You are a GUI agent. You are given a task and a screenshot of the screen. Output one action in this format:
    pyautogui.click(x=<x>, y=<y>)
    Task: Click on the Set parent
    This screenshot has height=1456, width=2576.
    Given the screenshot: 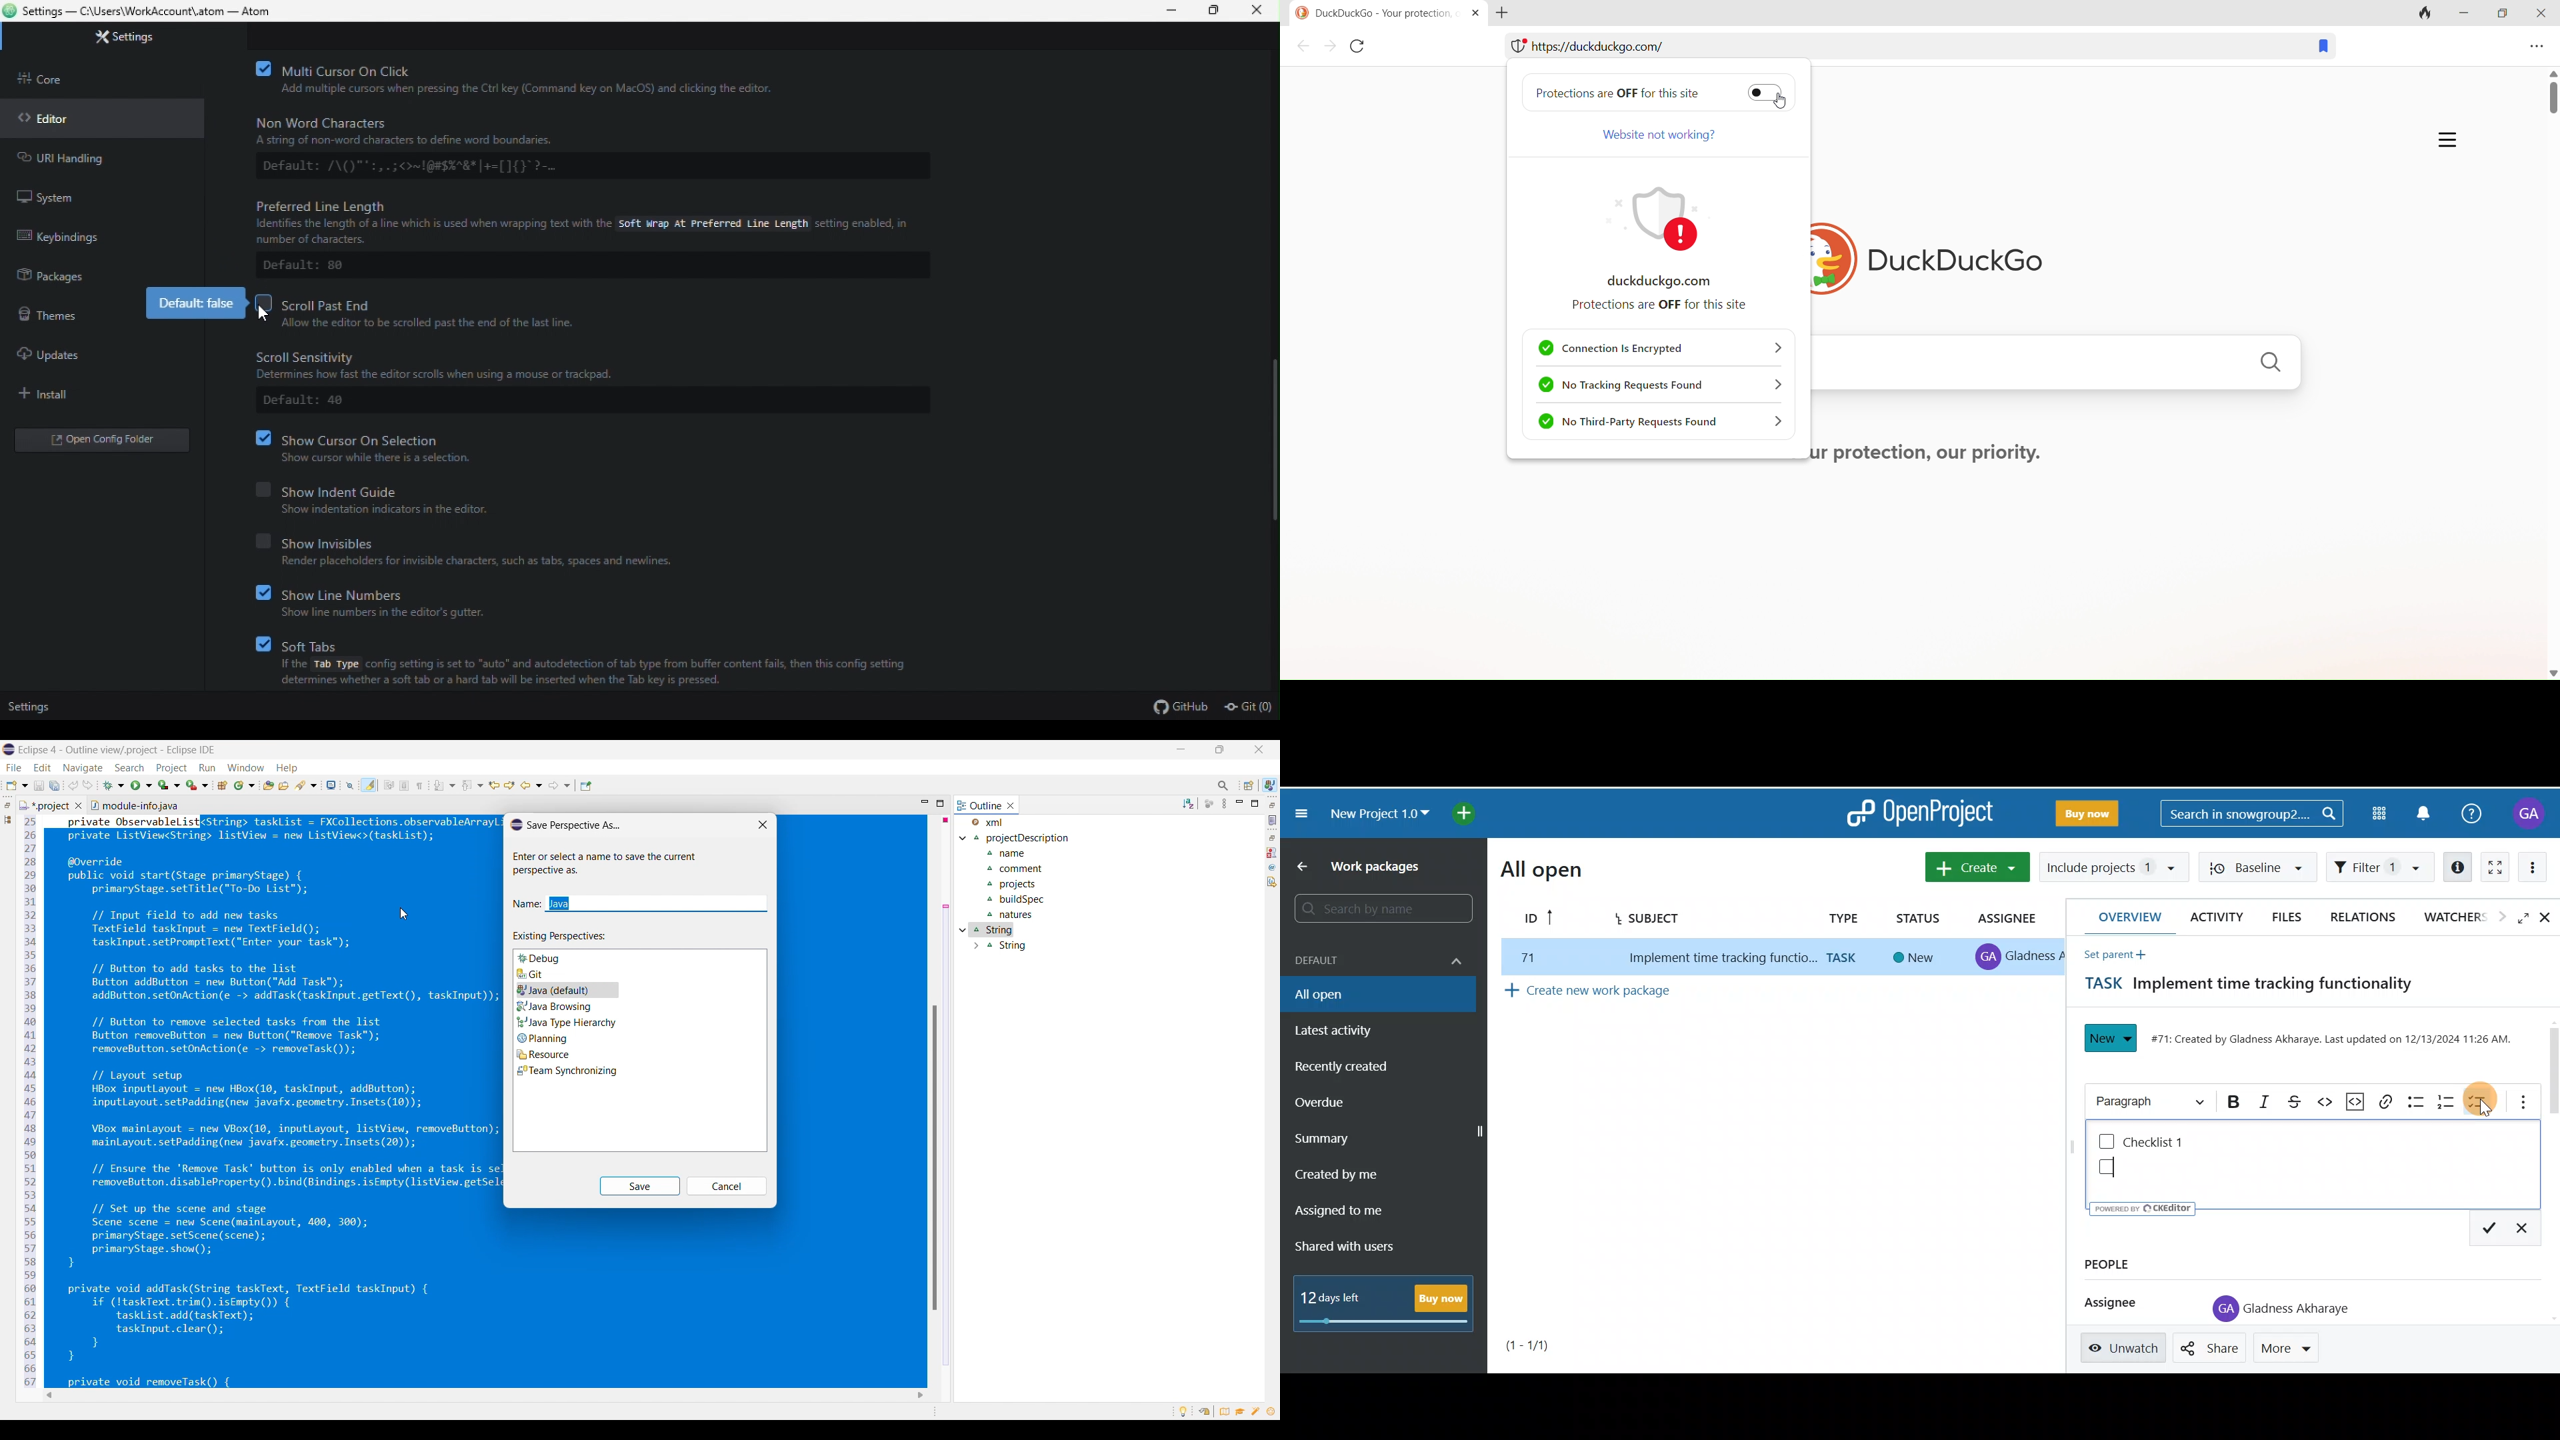 What is the action you would take?
    pyautogui.click(x=2111, y=954)
    